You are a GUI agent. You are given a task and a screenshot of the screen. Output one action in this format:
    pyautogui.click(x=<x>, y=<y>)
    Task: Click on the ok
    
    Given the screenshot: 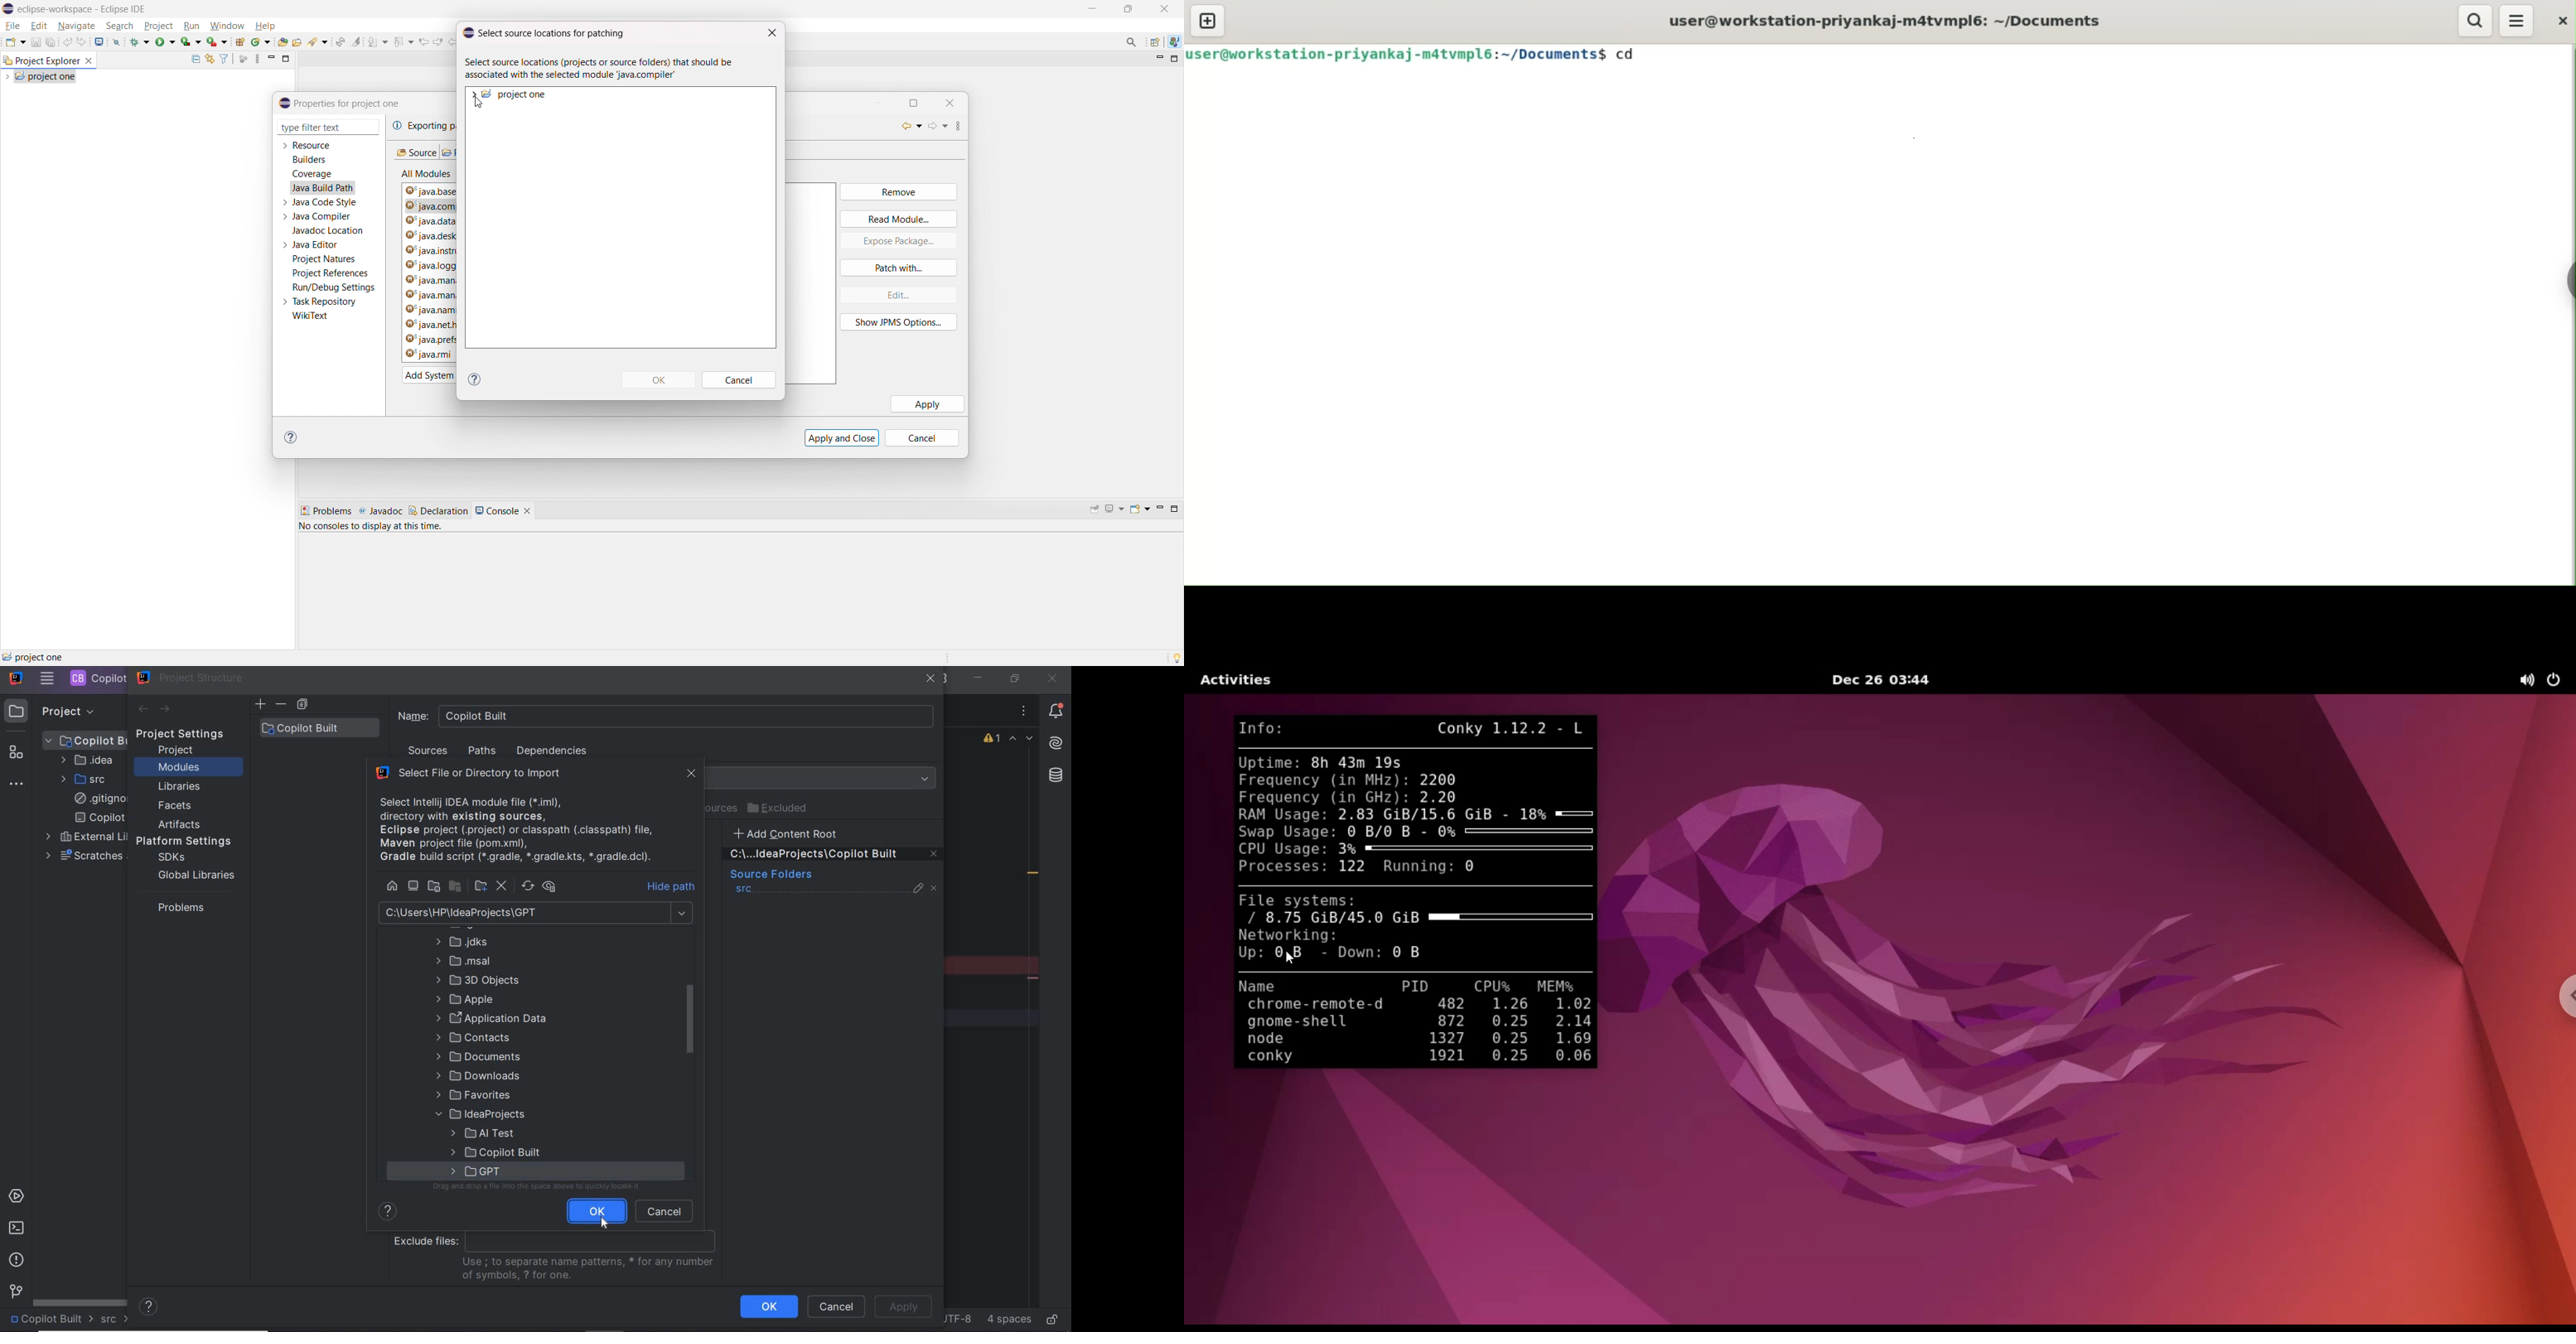 What is the action you would take?
    pyautogui.click(x=769, y=1306)
    